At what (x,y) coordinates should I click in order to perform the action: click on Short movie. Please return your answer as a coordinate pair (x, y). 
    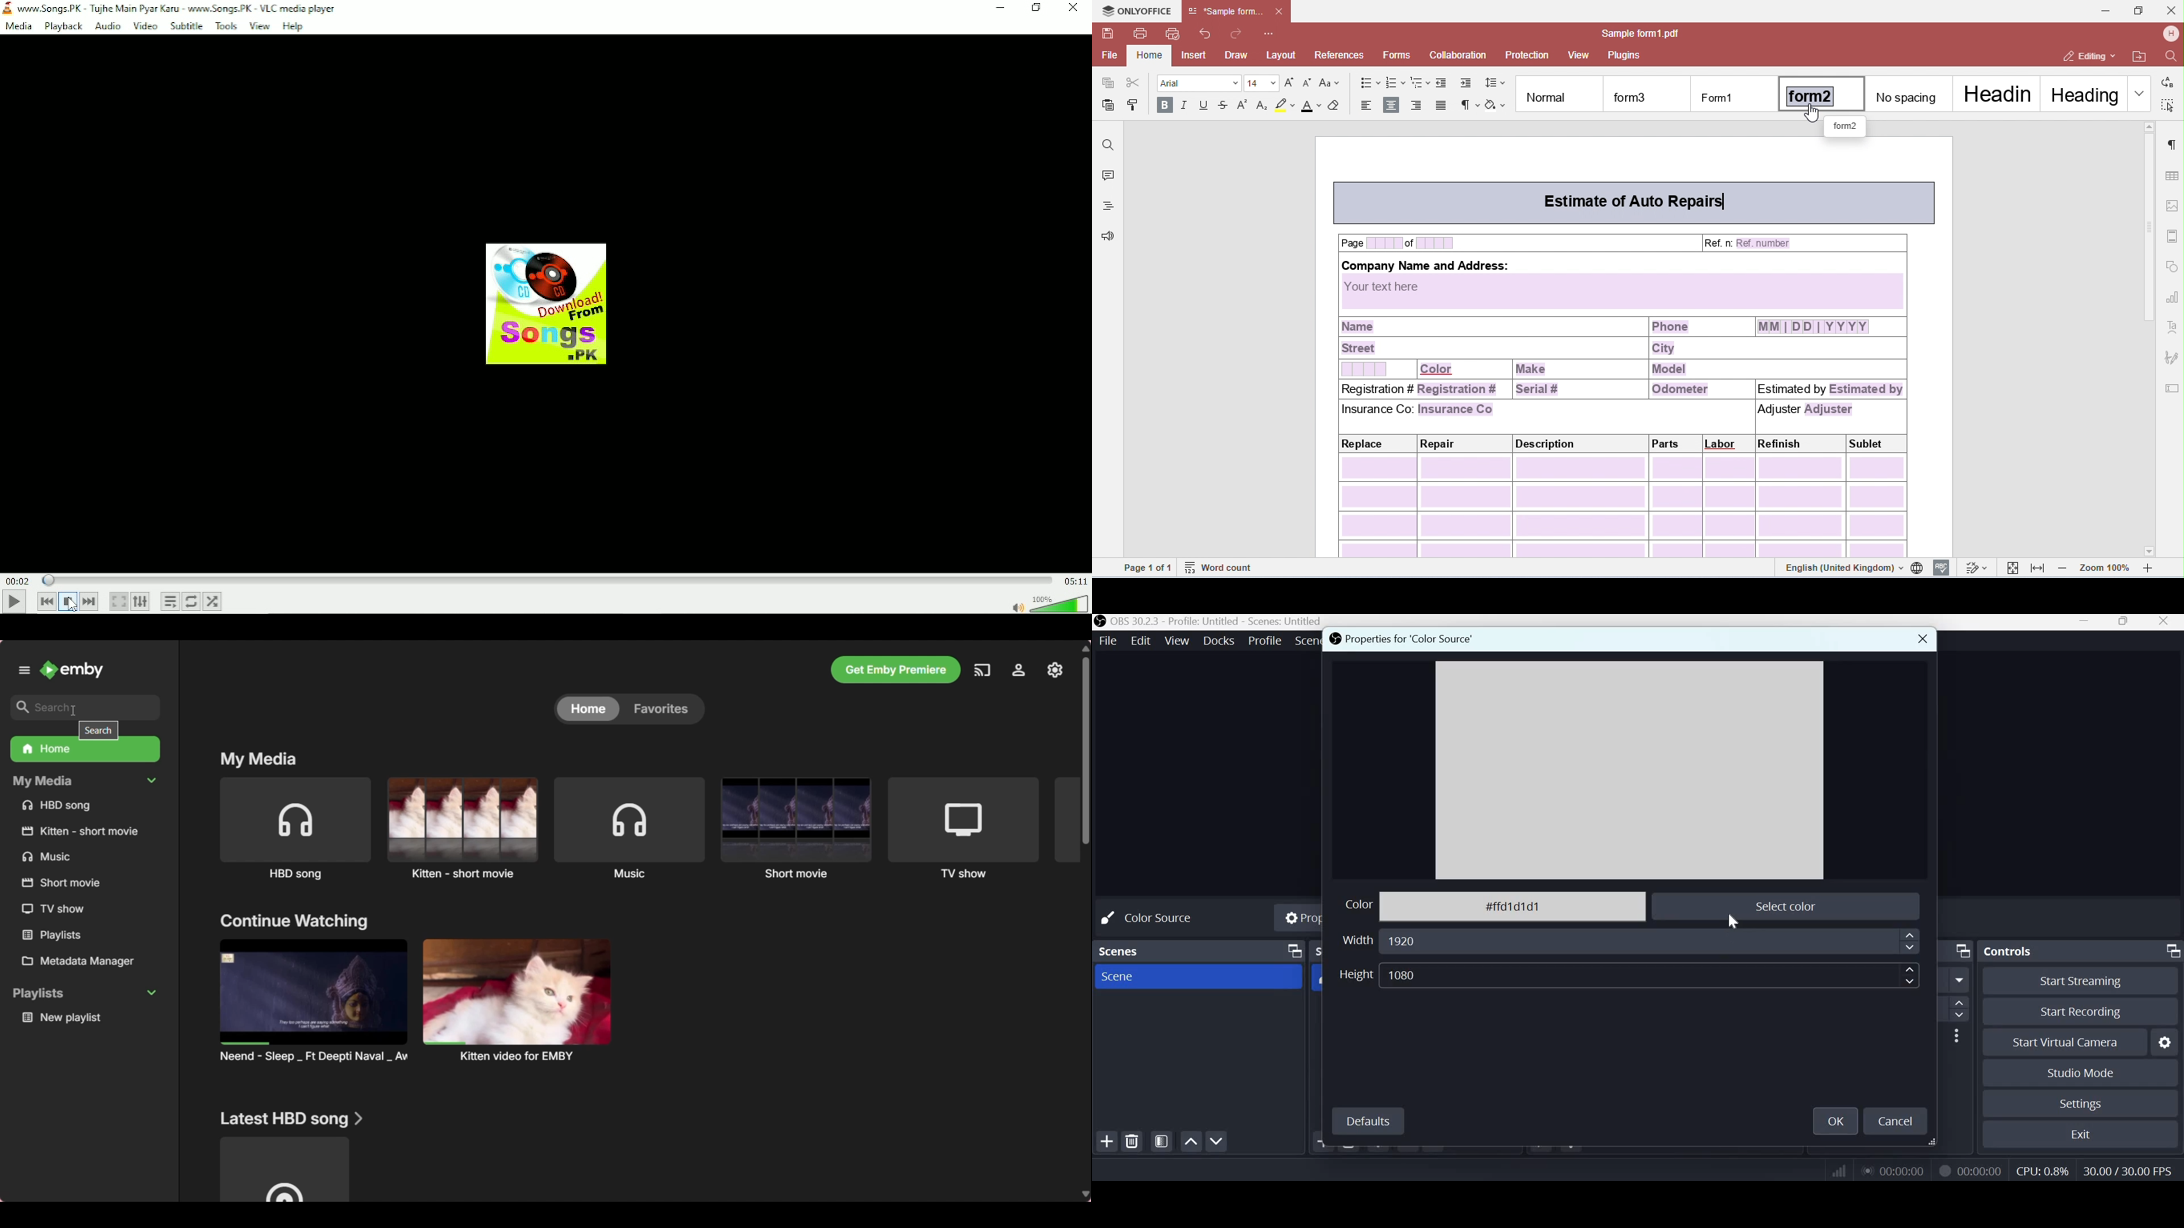
    Looking at the image, I should click on (797, 827).